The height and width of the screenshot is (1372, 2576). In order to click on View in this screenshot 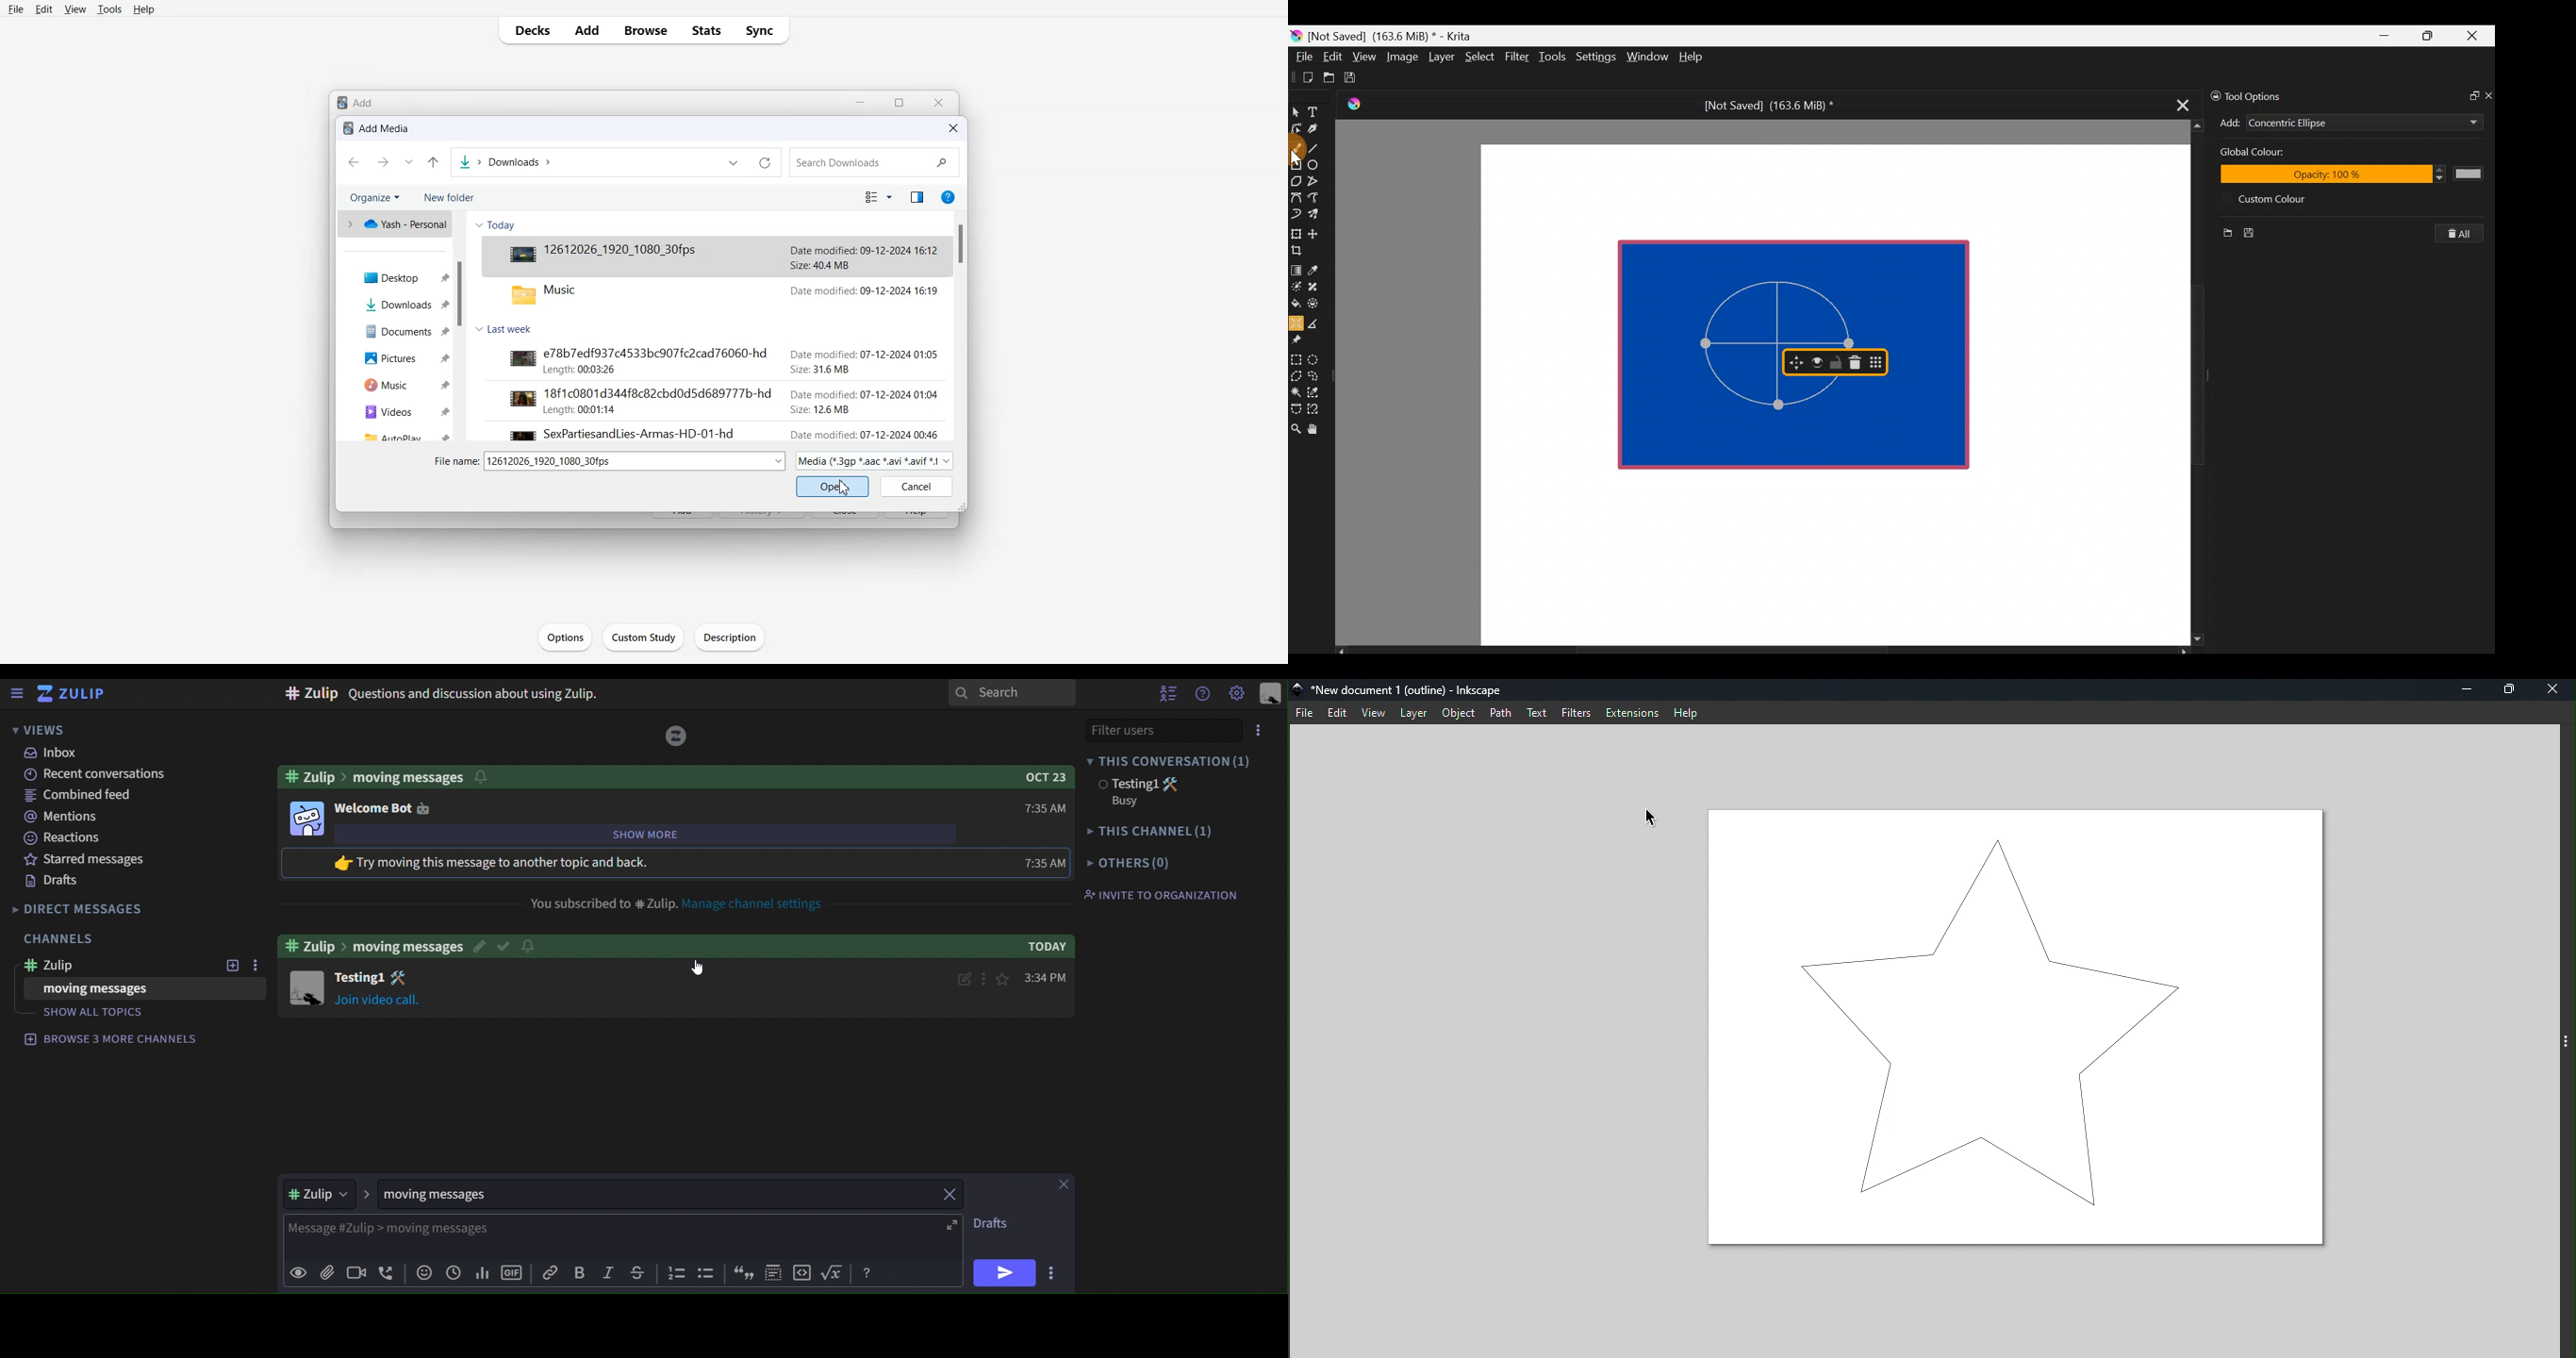, I will do `click(1373, 713)`.